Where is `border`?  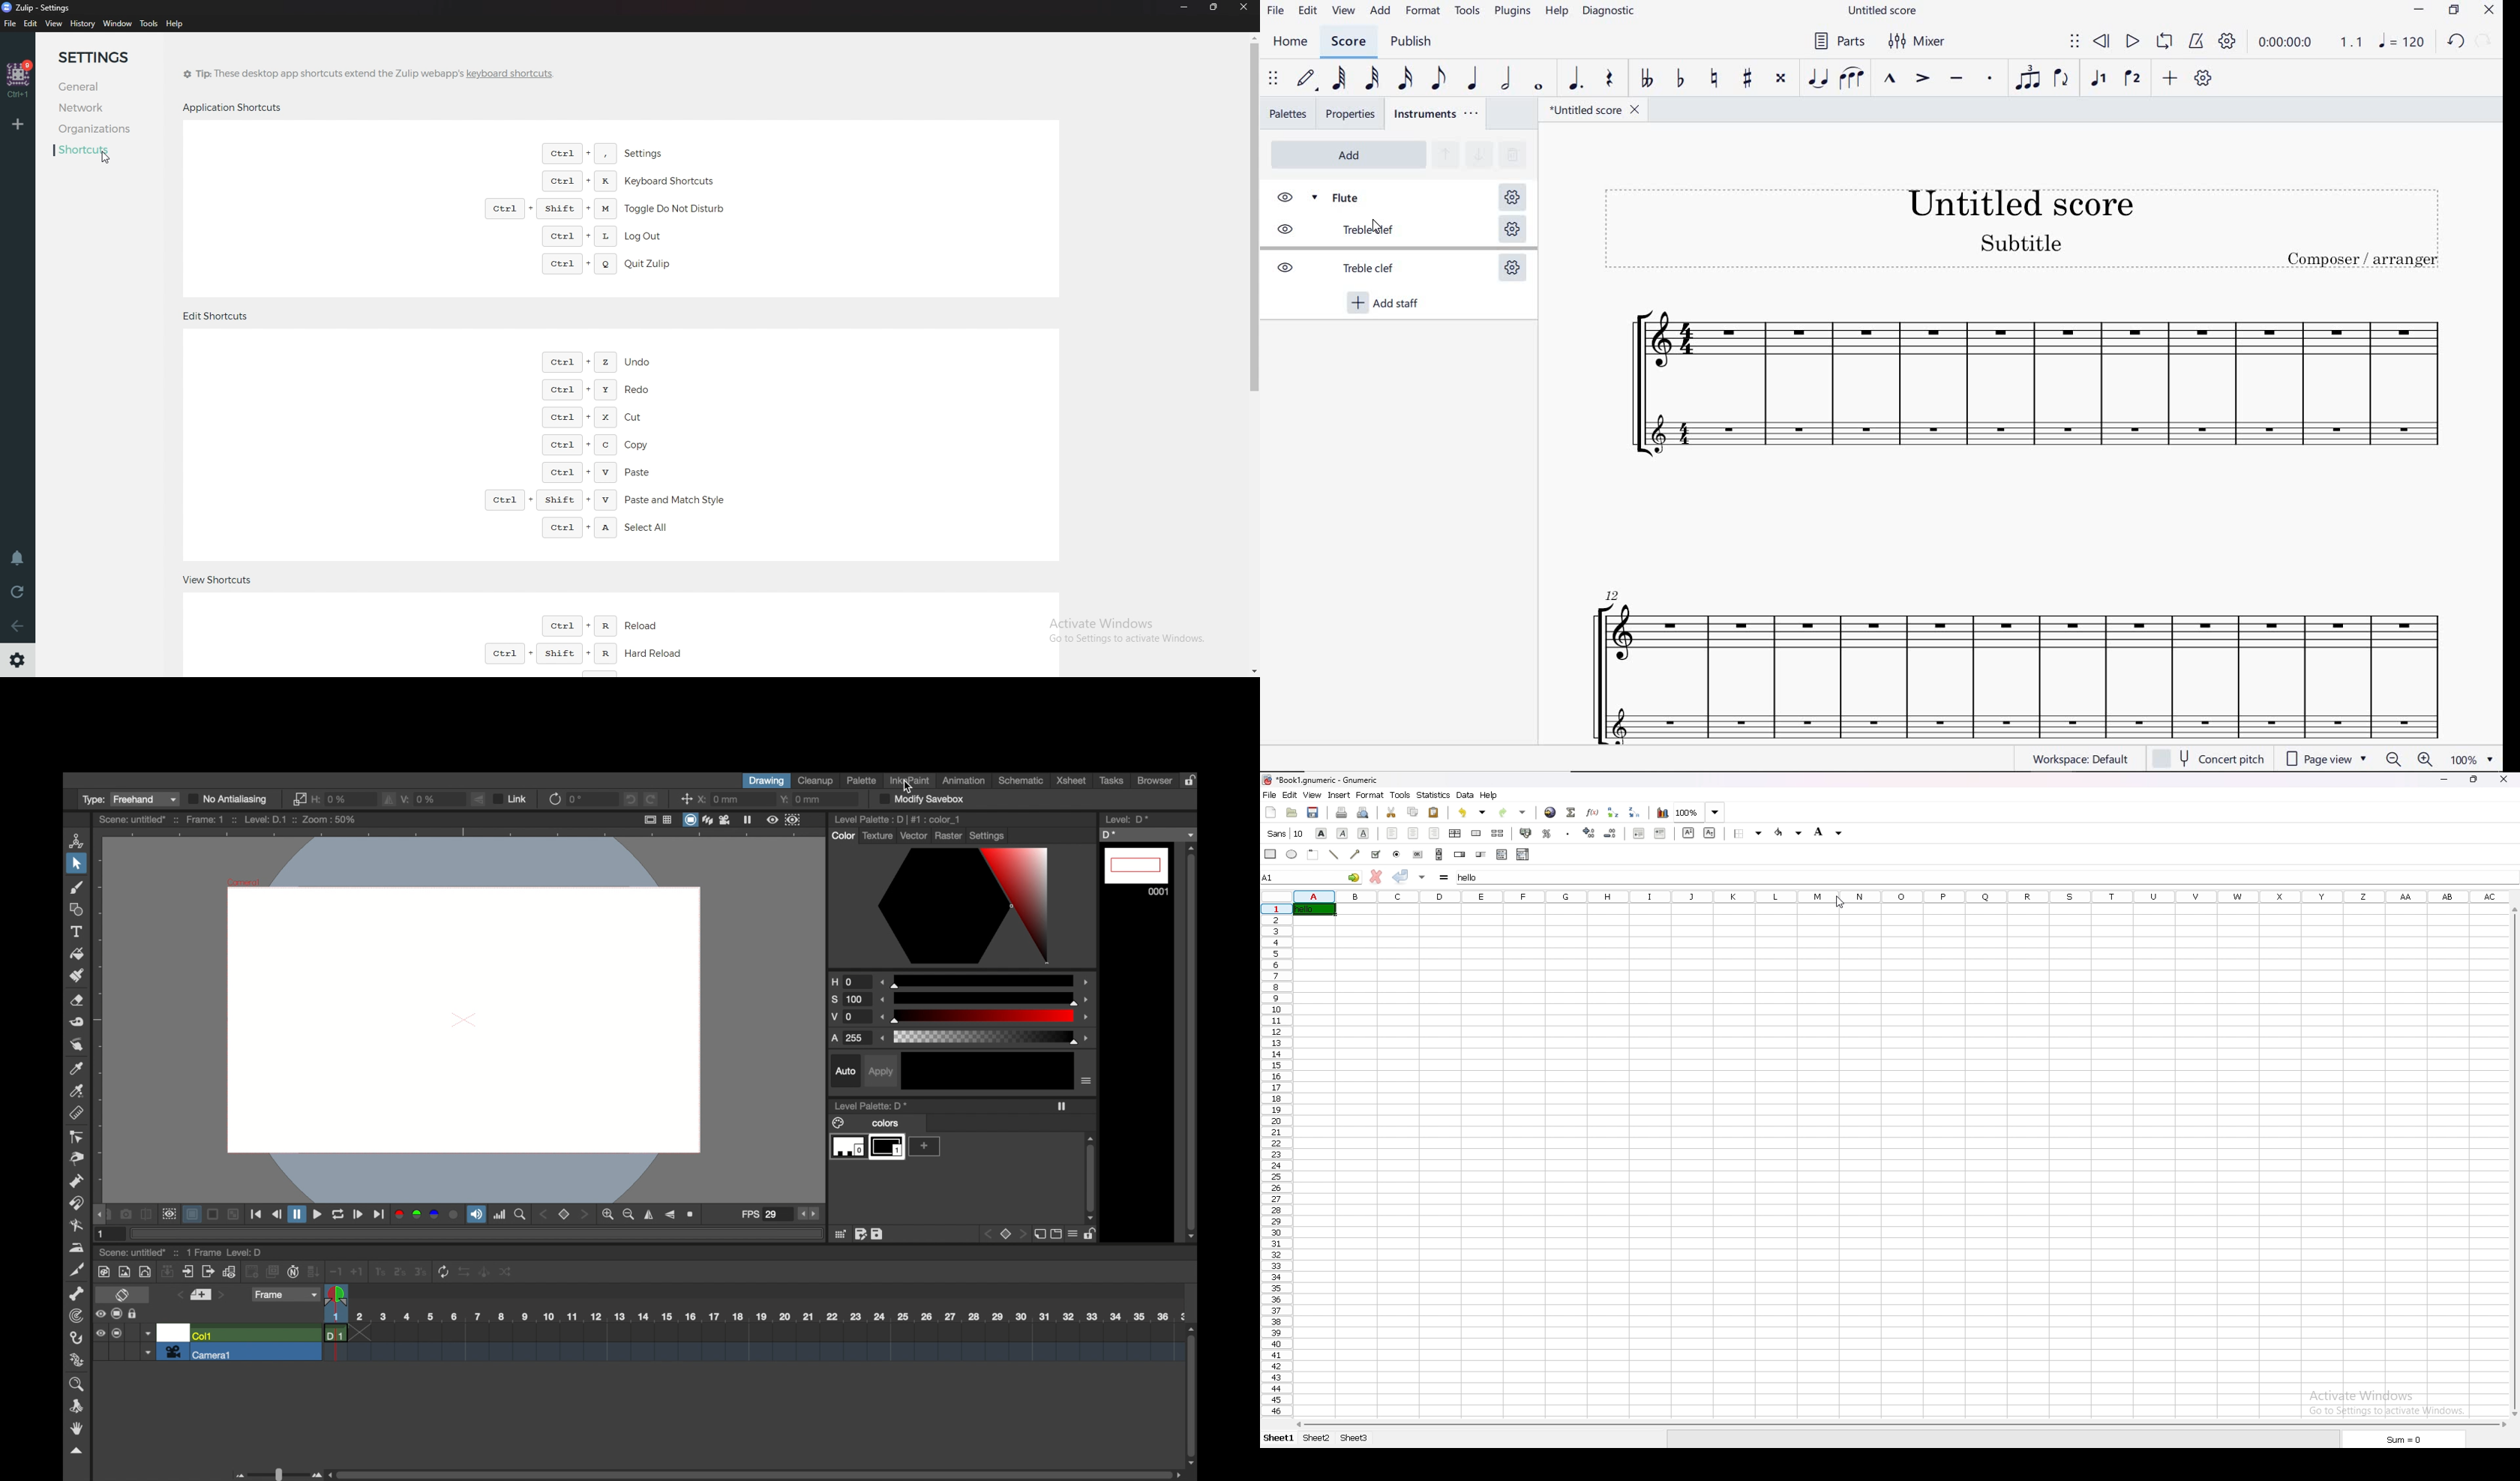
border is located at coordinates (1749, 833).